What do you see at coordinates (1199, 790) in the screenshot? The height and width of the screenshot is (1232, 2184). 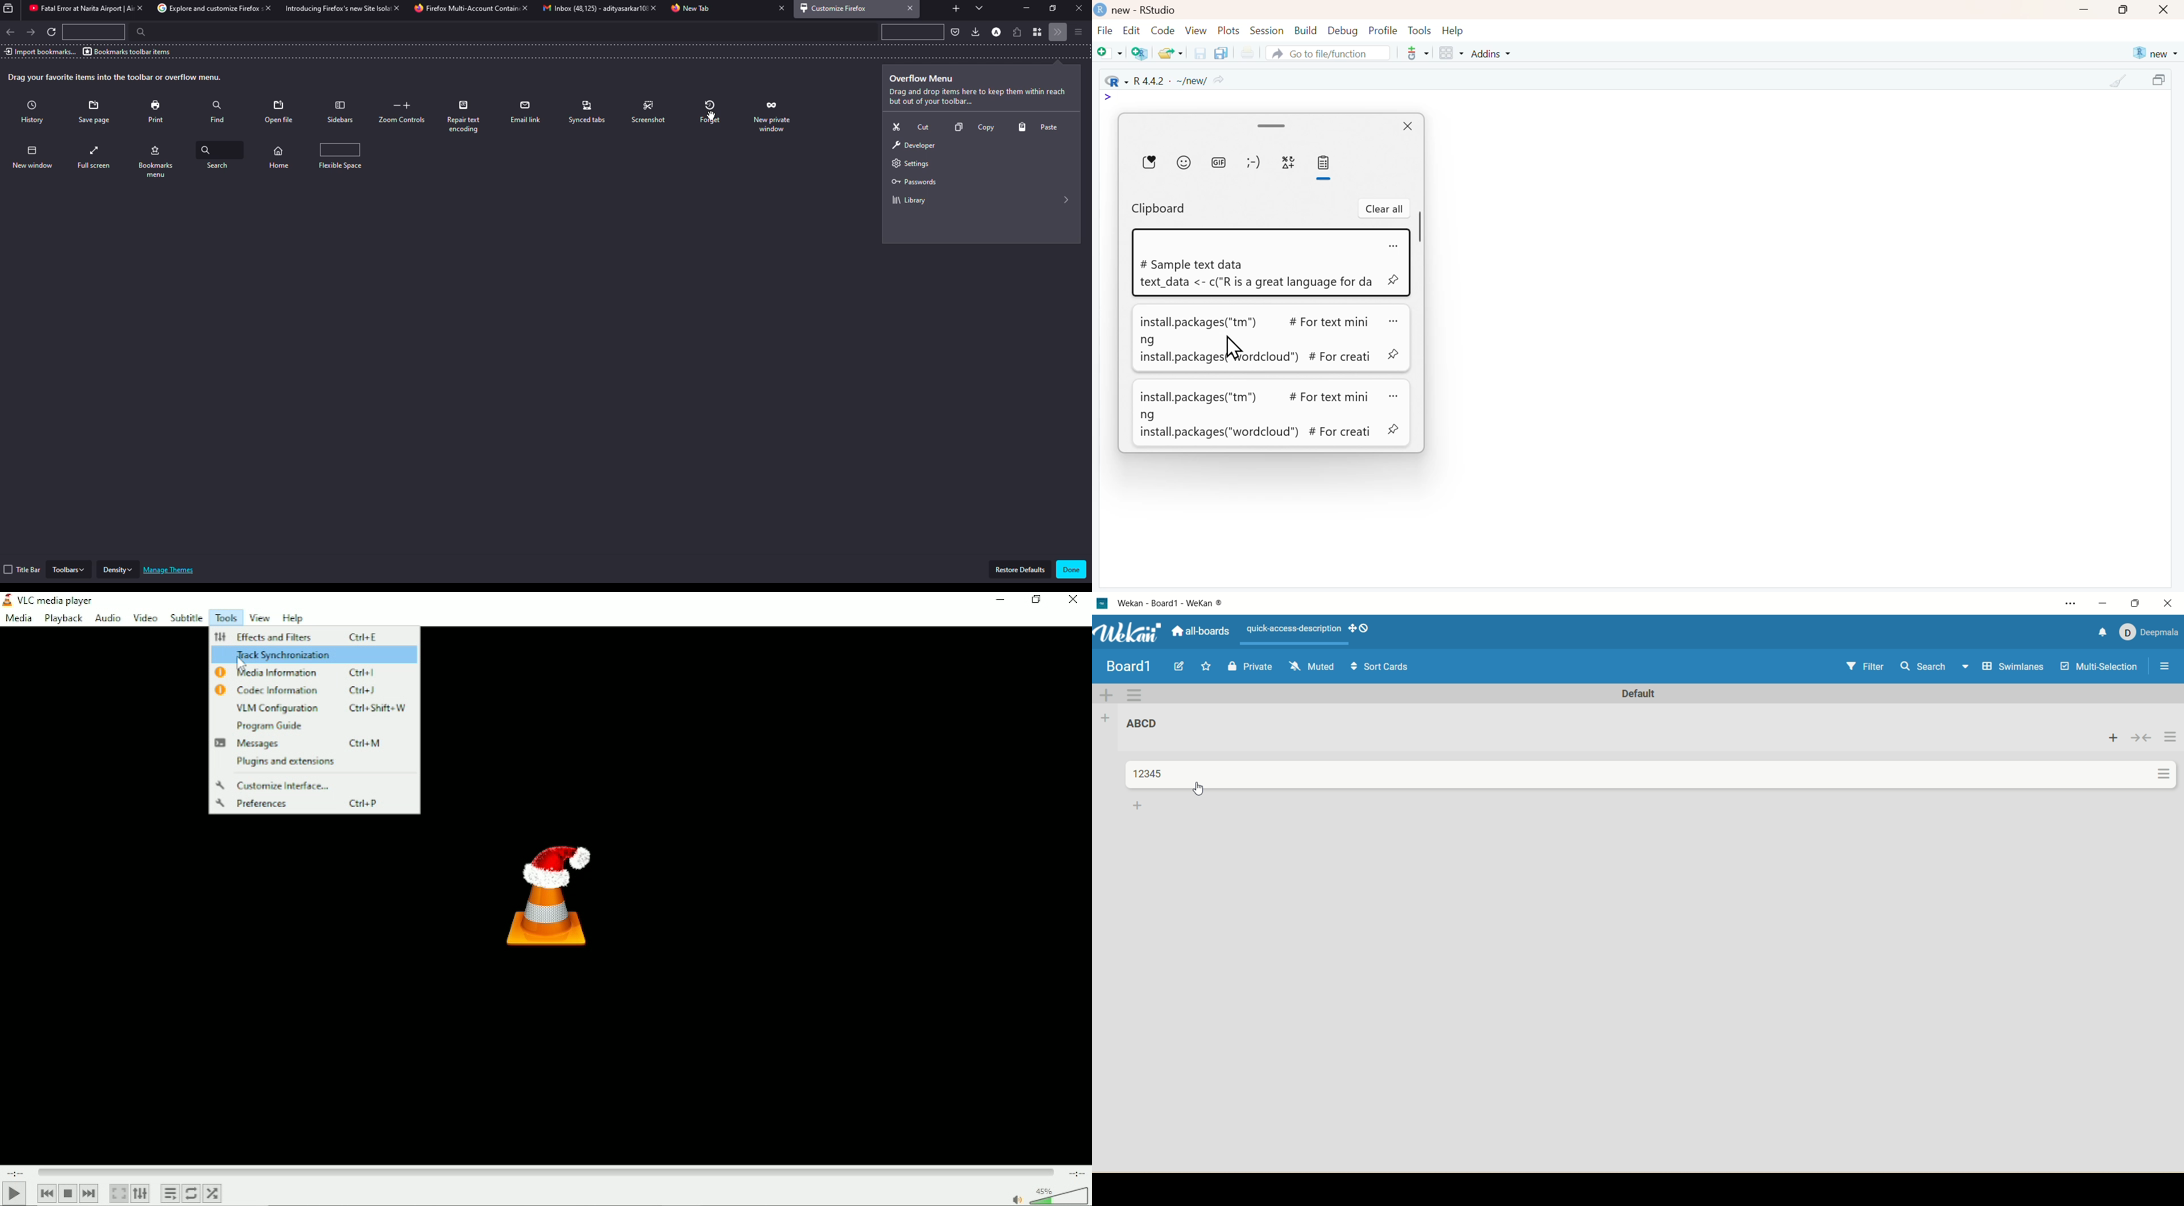 I see `cursor` at bounding box center [1199, 790].